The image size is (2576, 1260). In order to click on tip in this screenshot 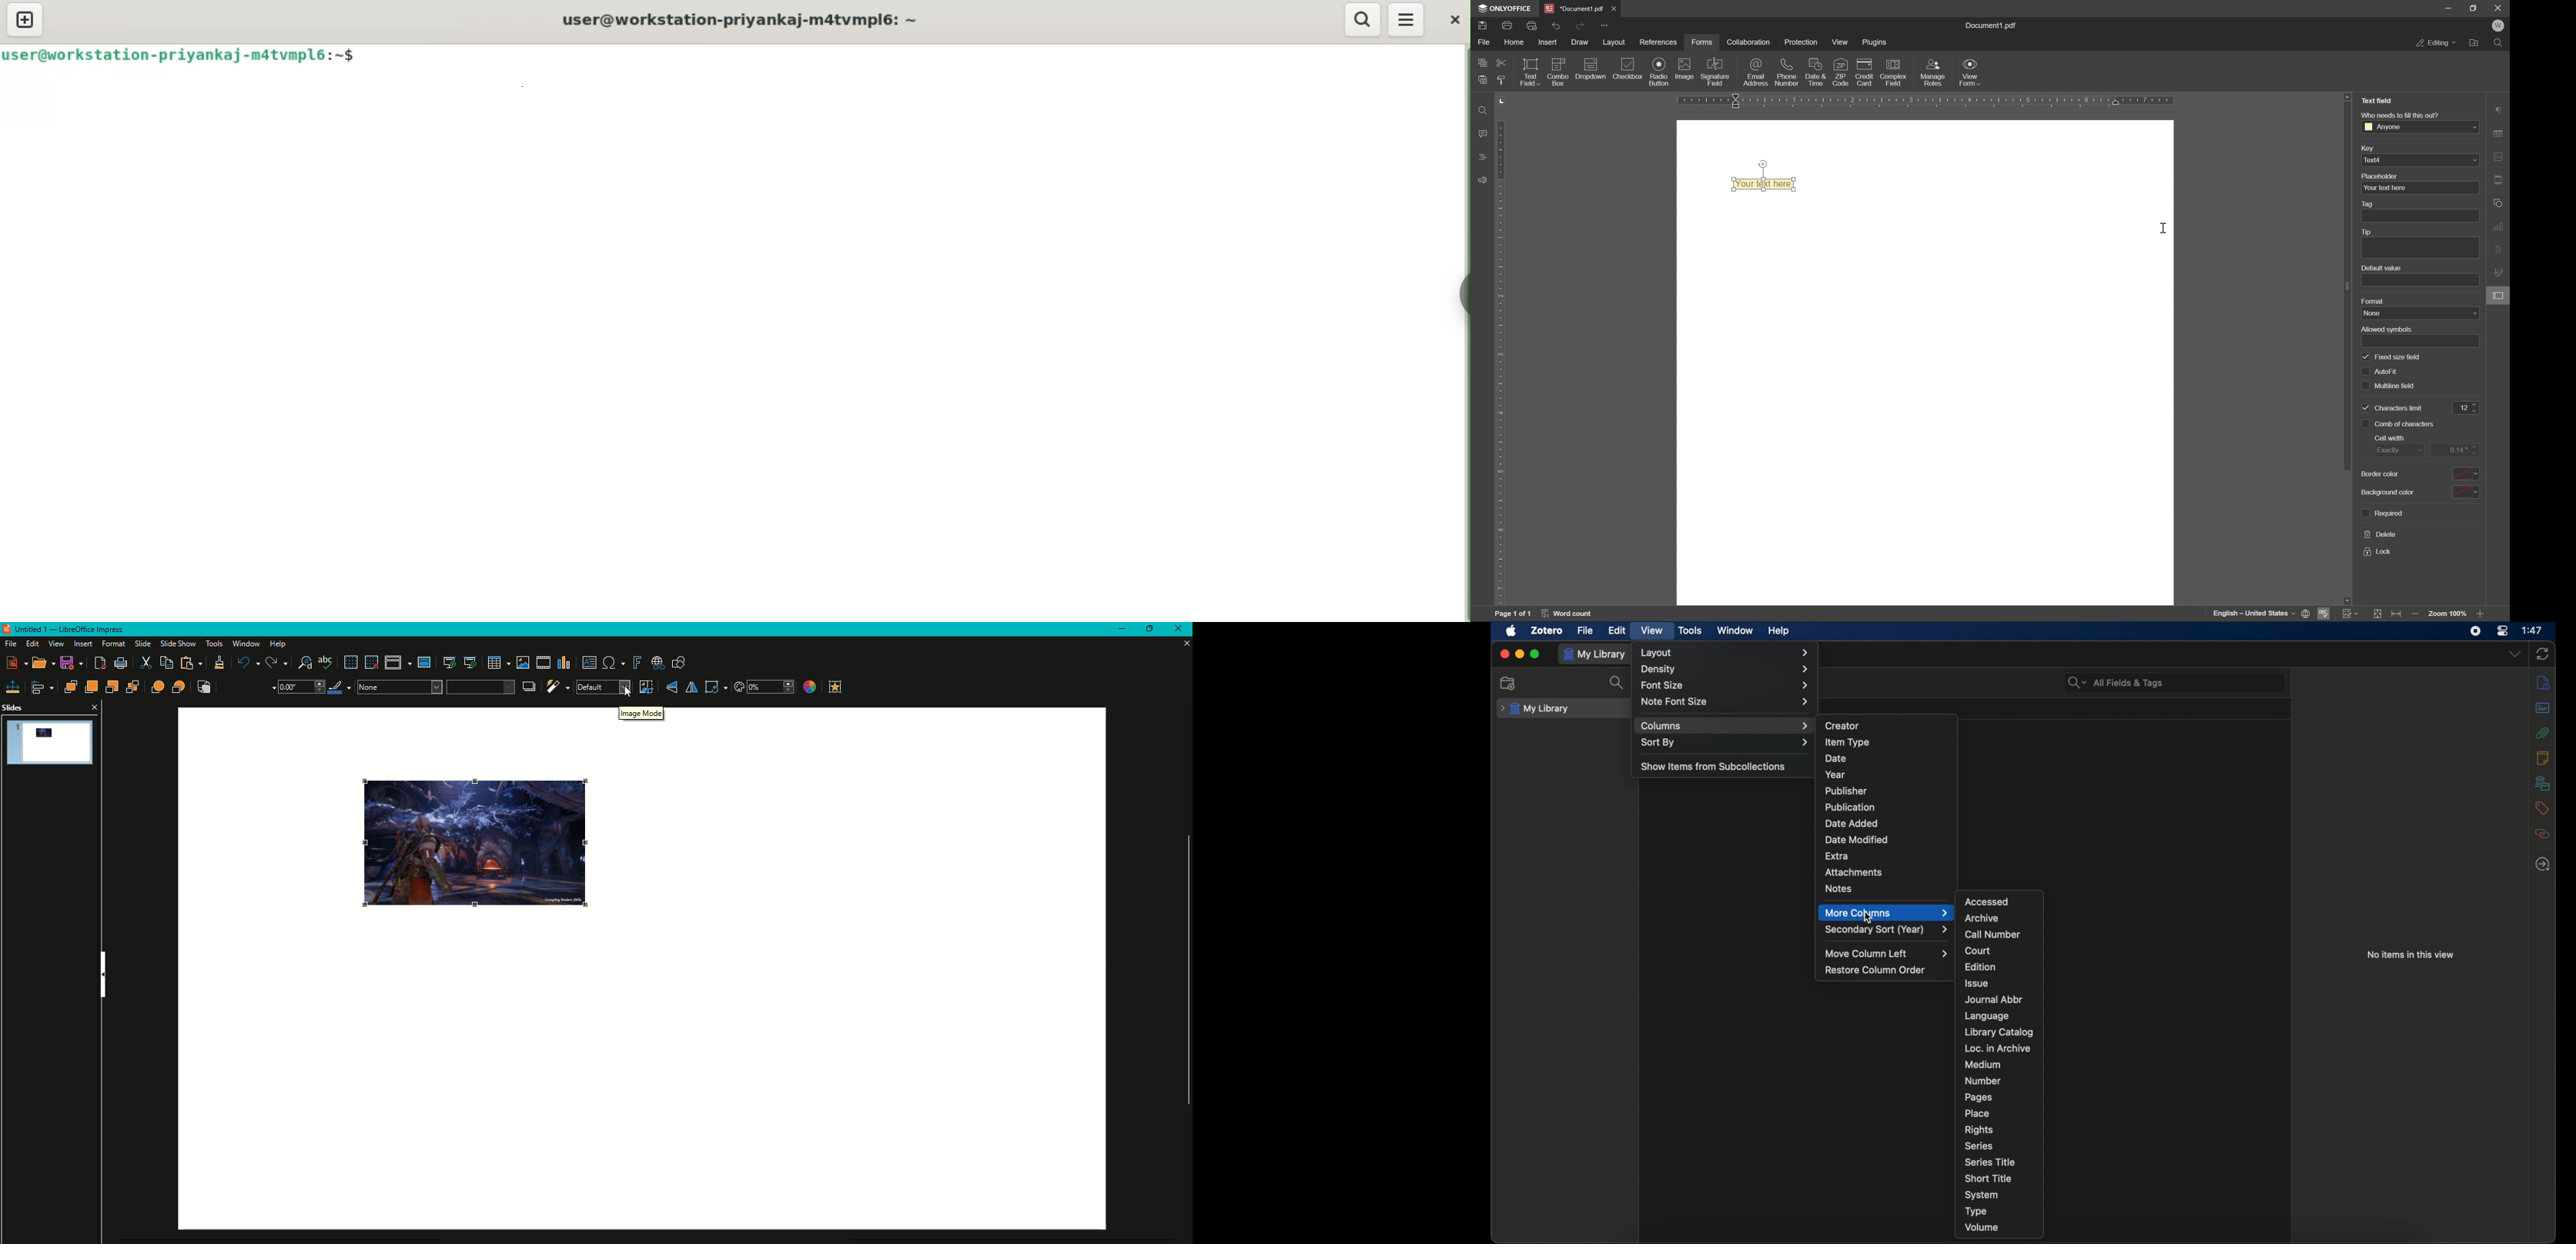, I will do `click(2367, 231)`.